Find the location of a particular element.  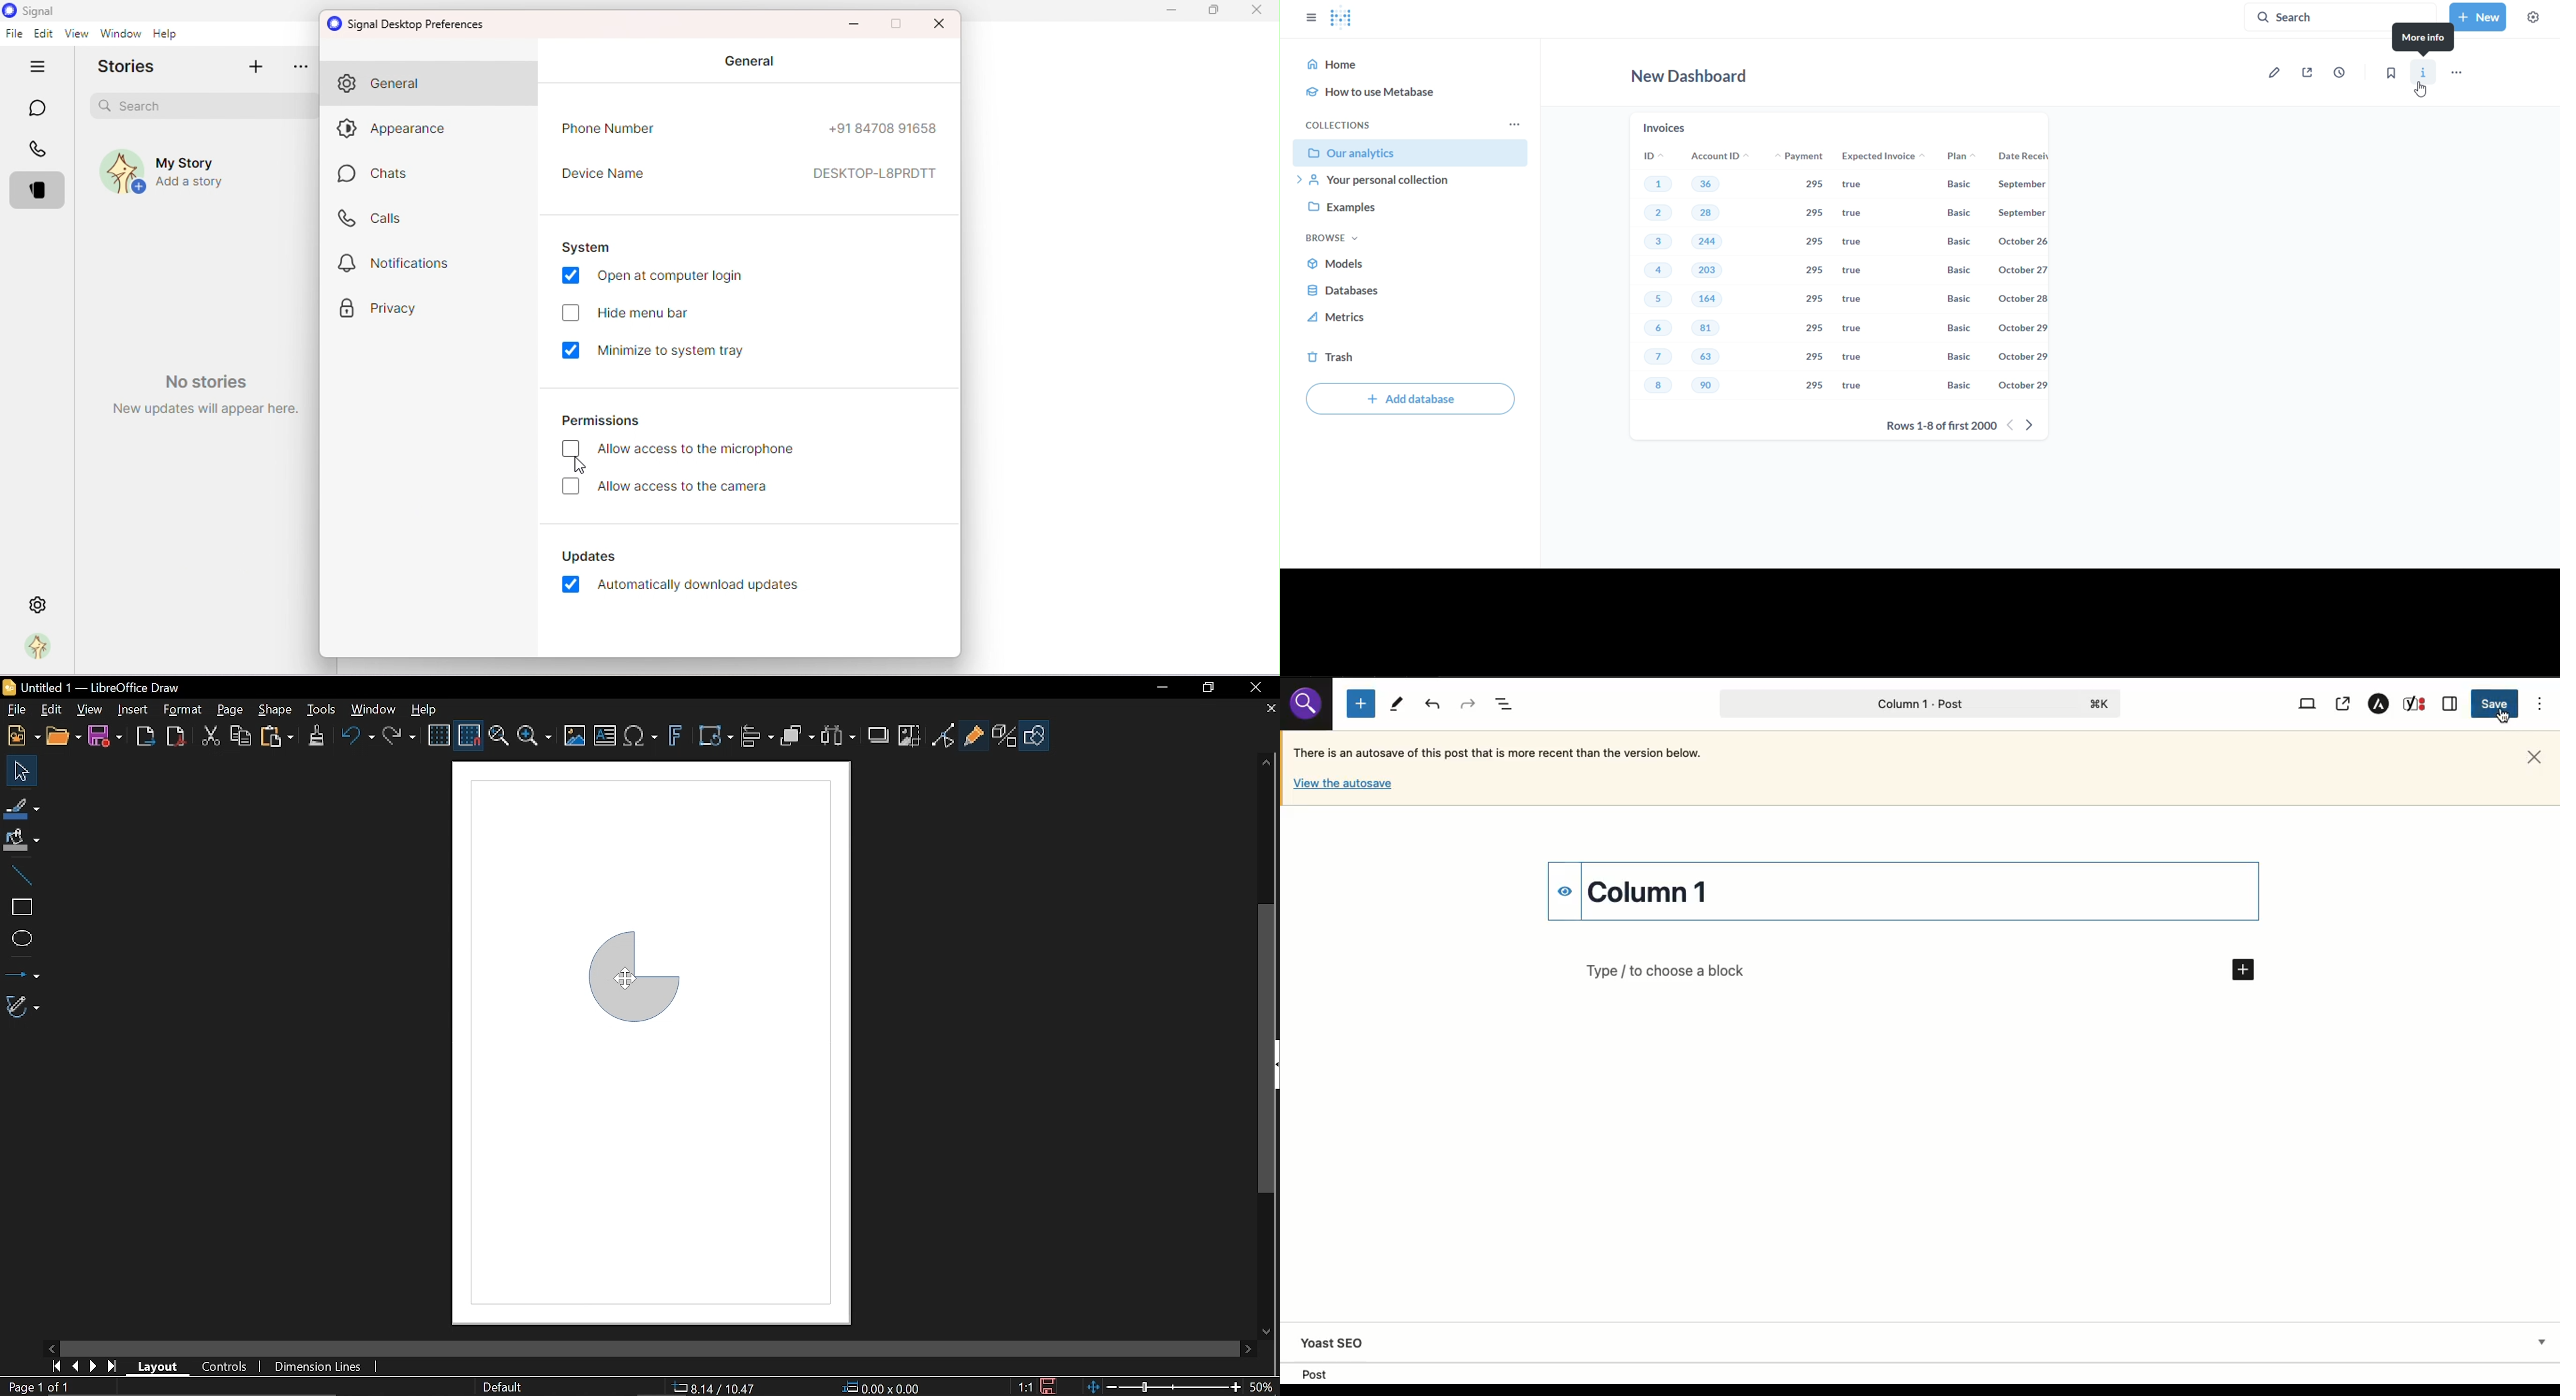

Save is located at coordinates (2495, 704).